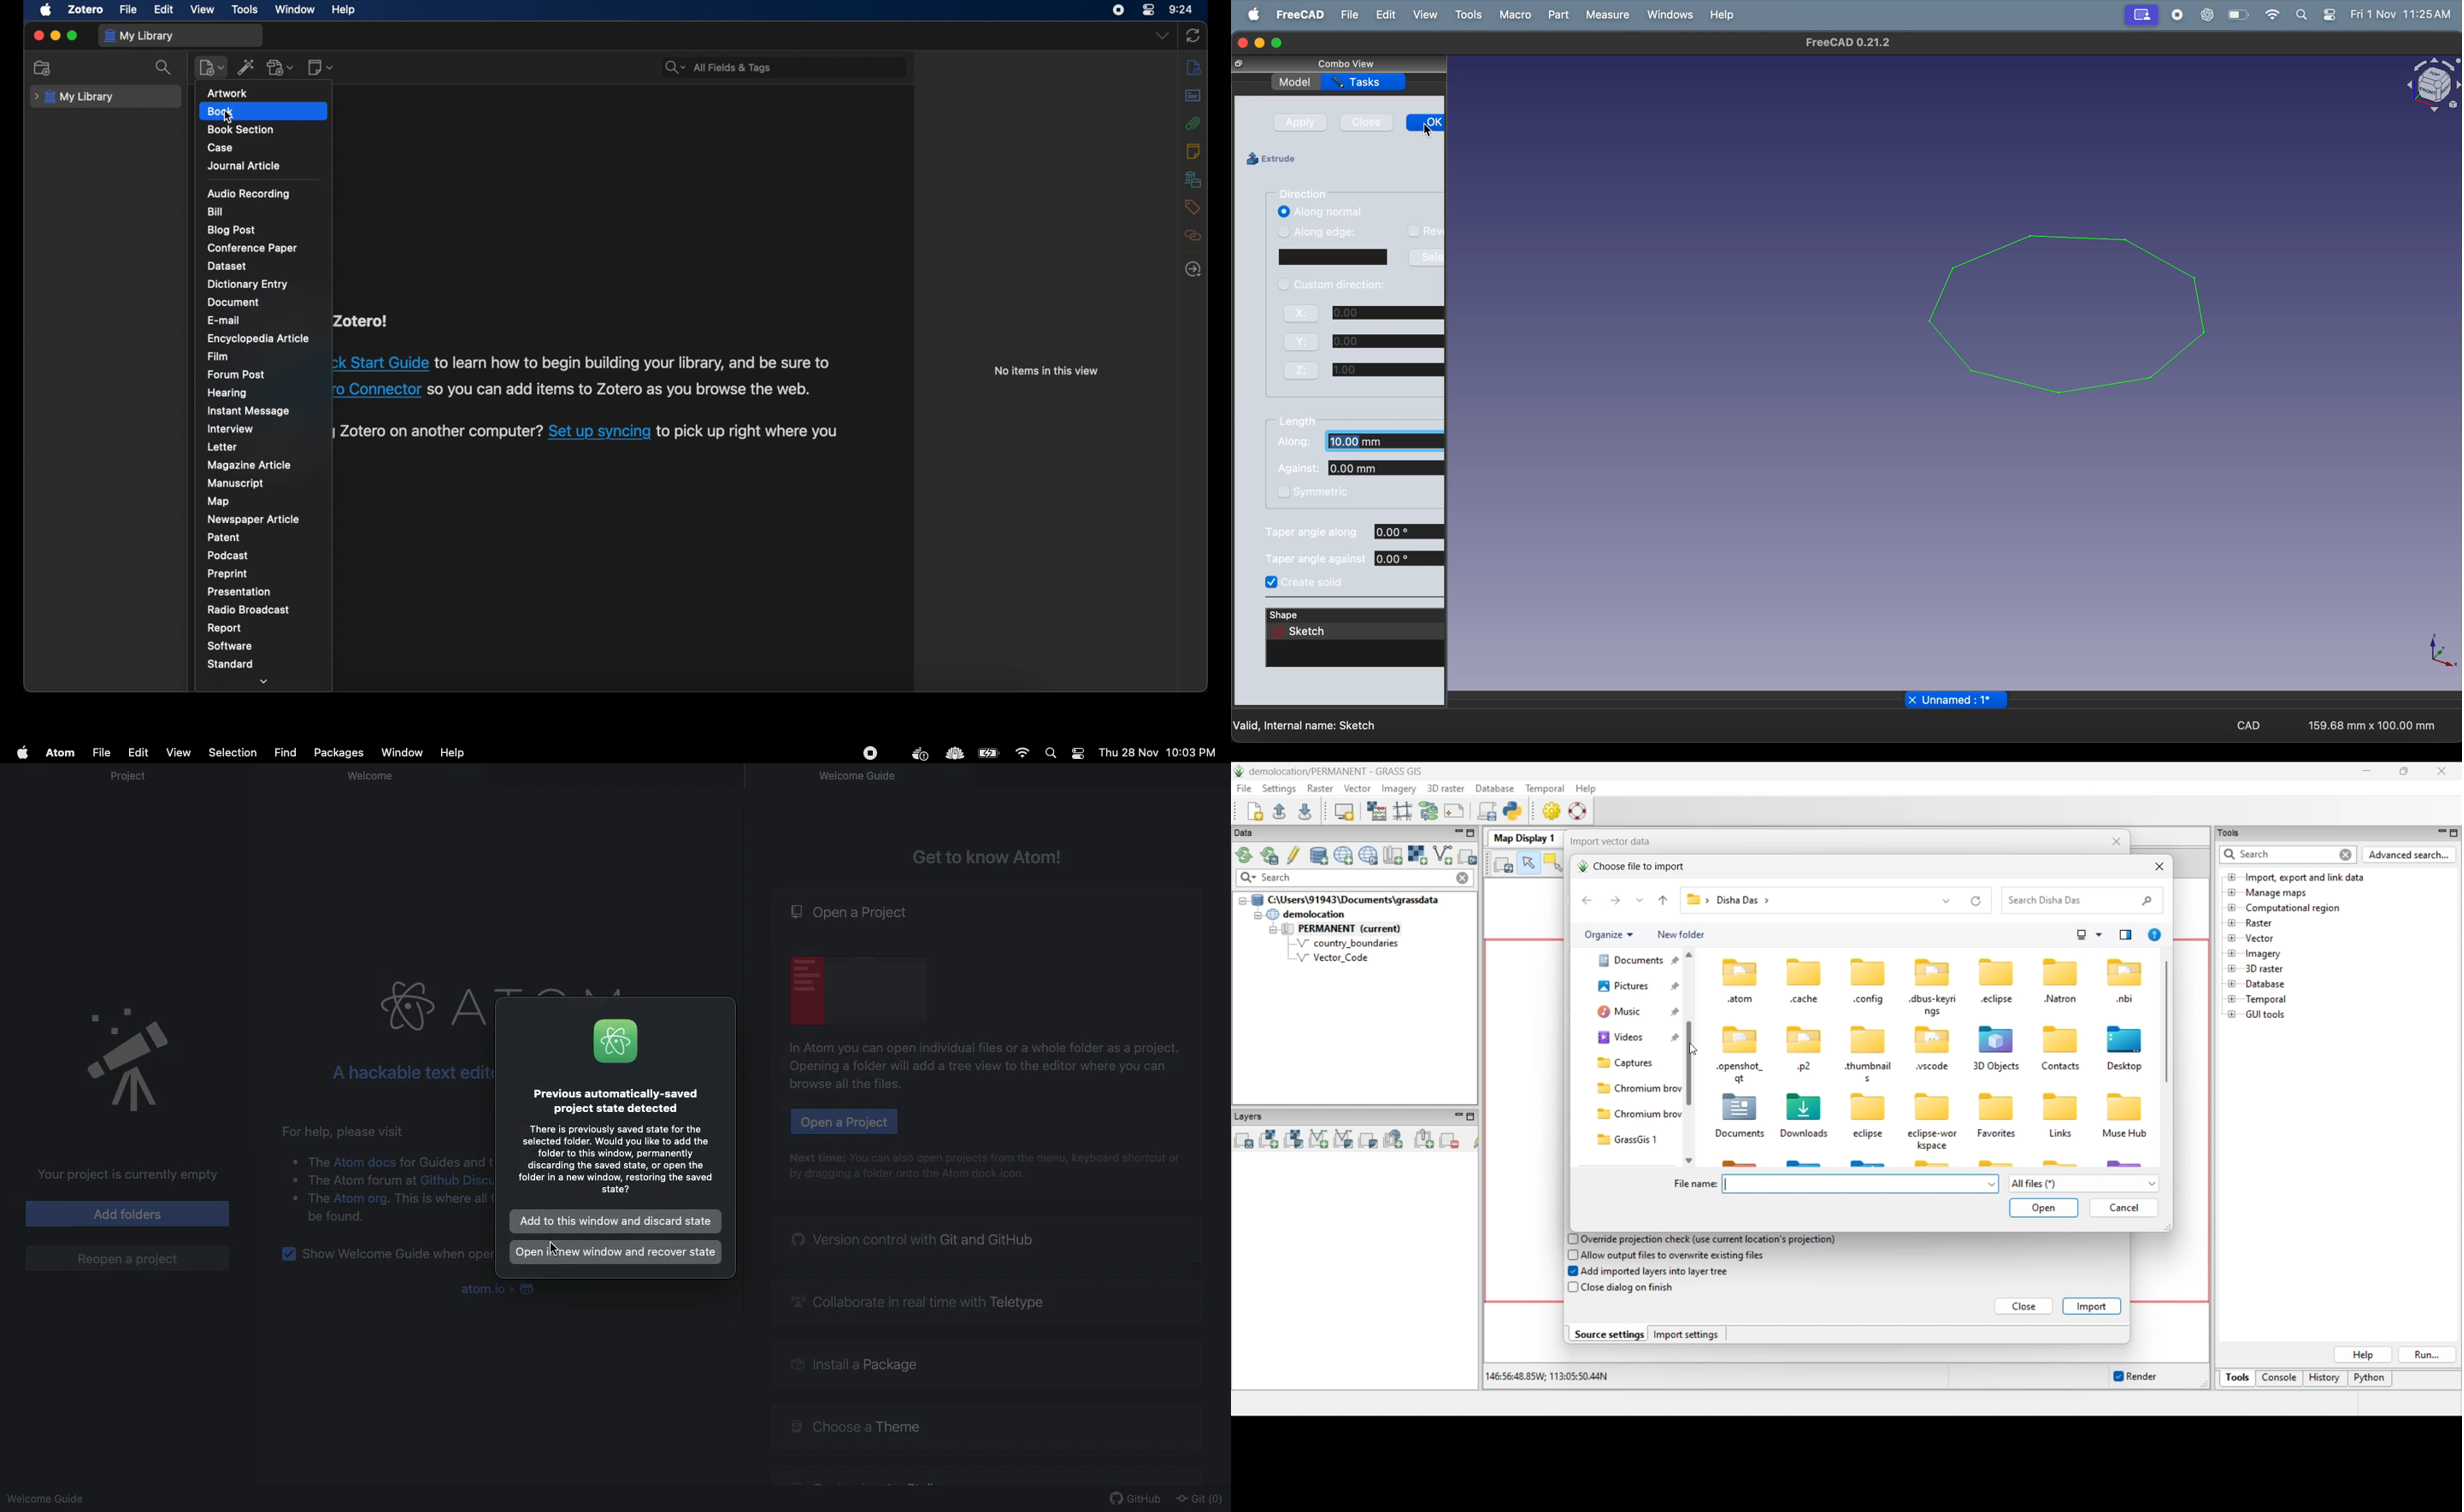 Image resolution: width=2464 pixels, height=1512 pixels. I want to click on part, so click(1557, 16).